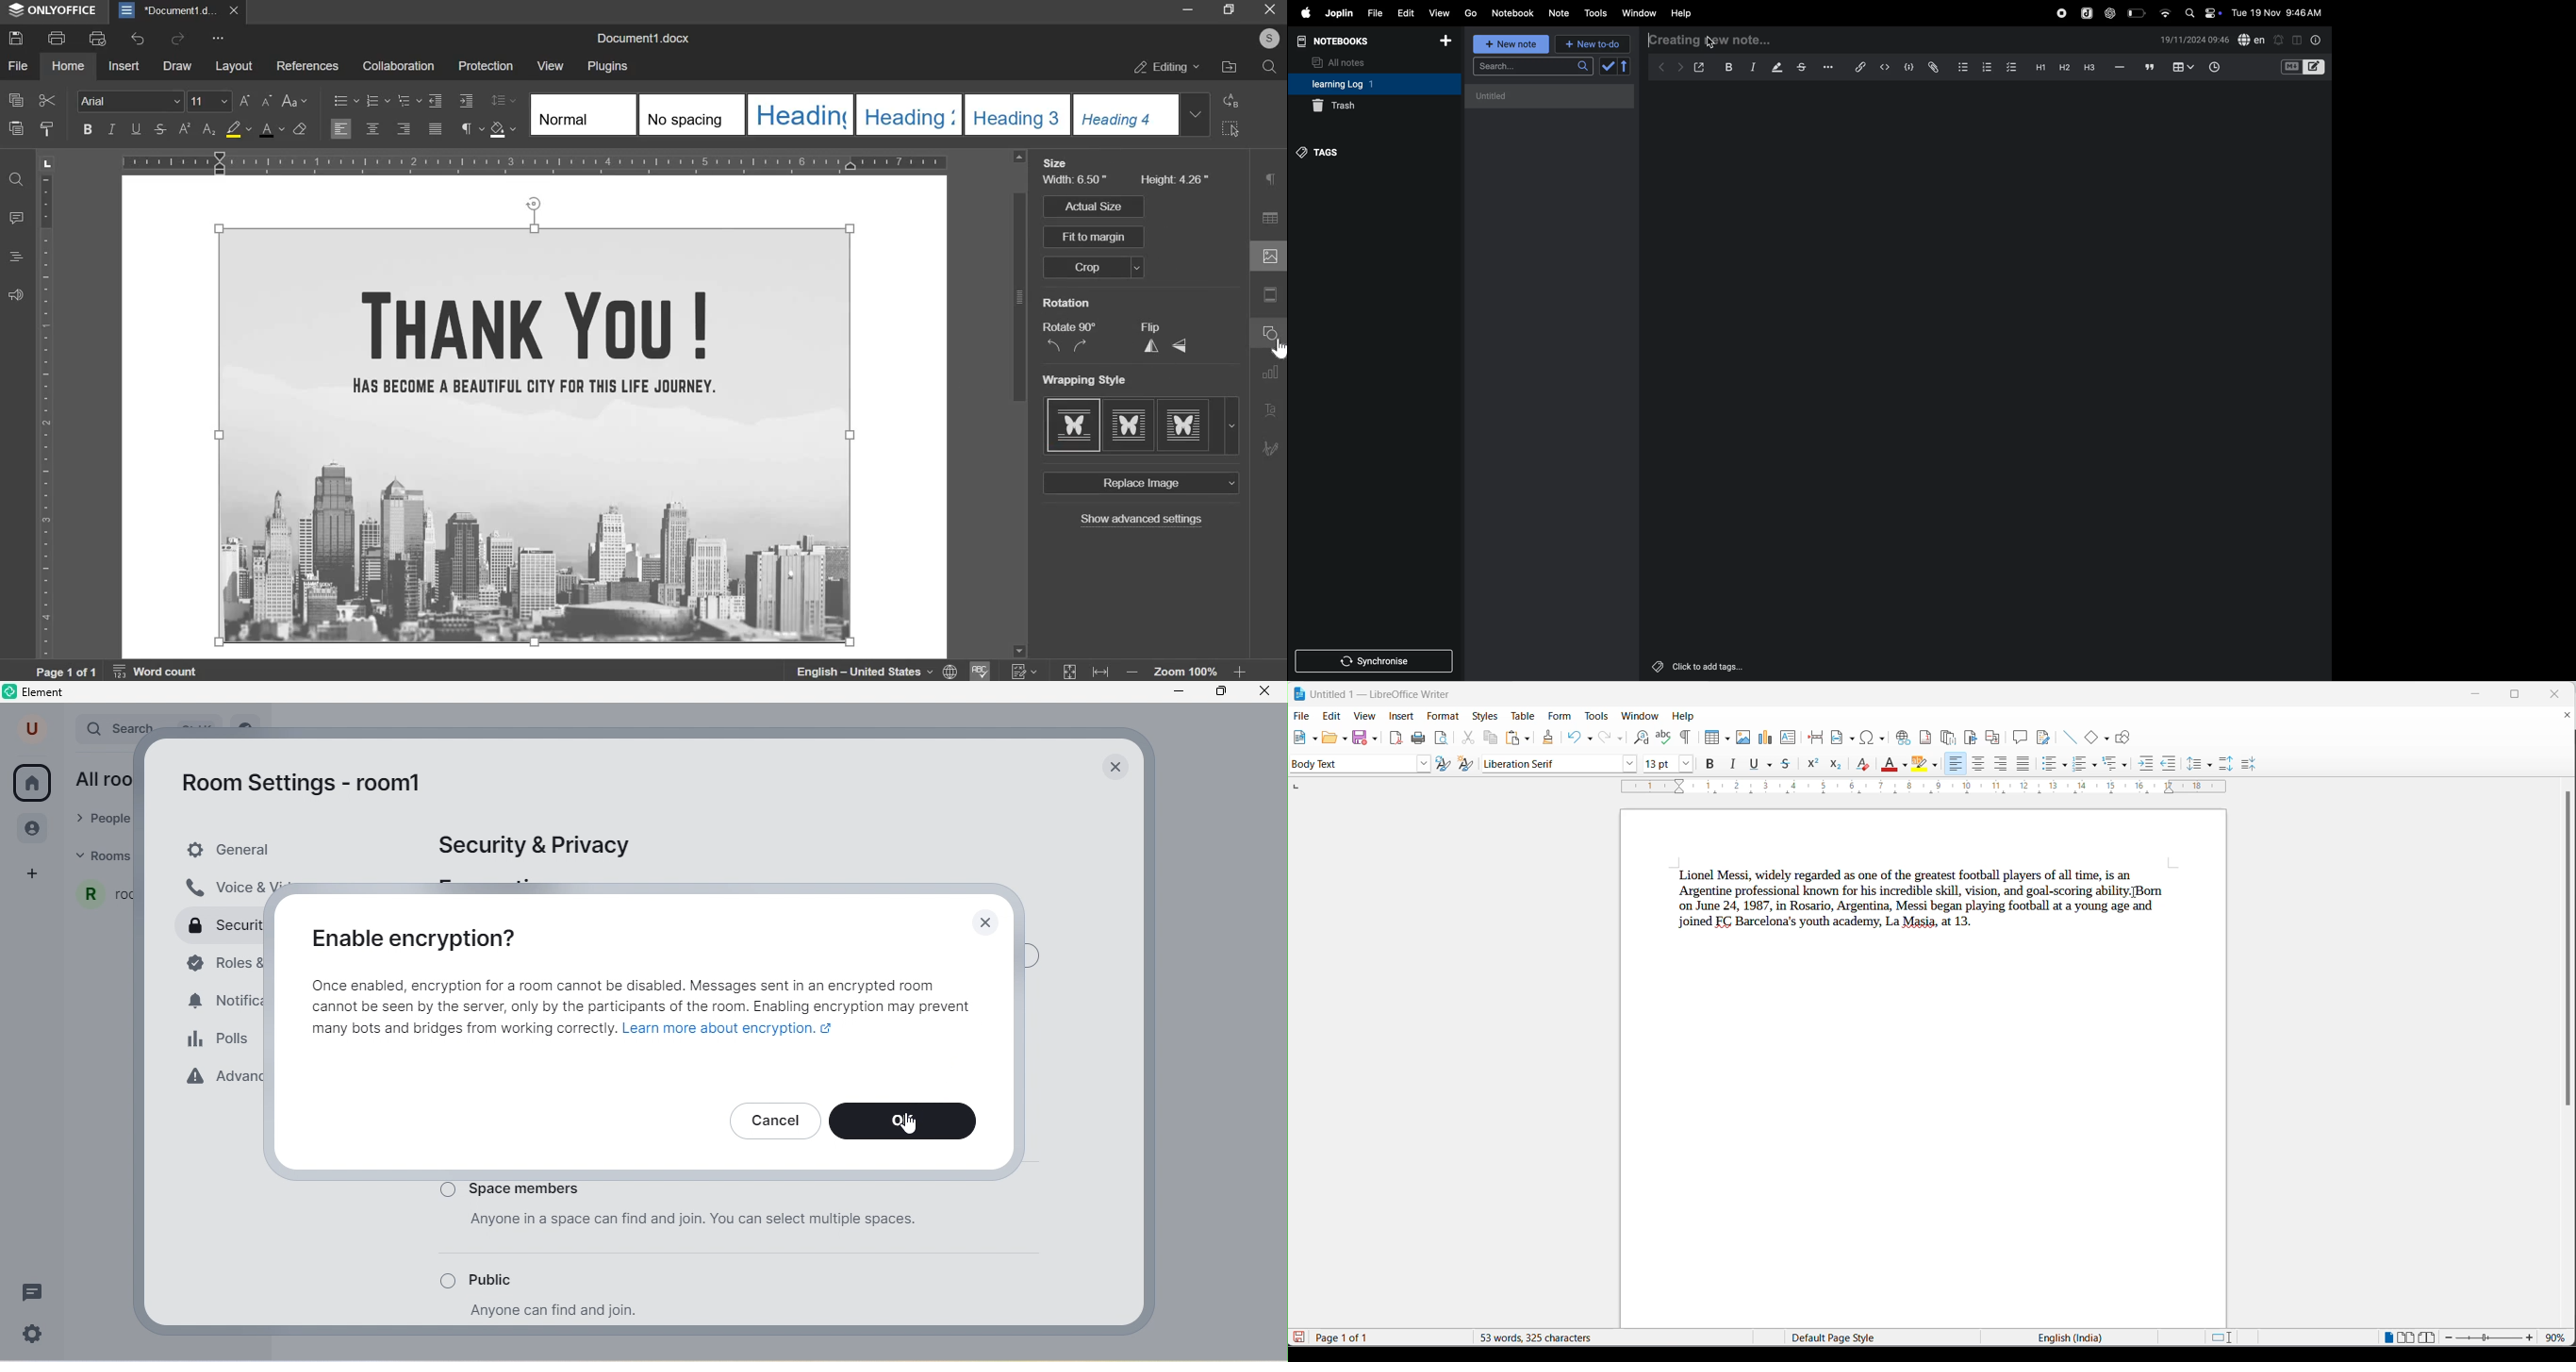  I want to click on insert field, so click(1843, 739).